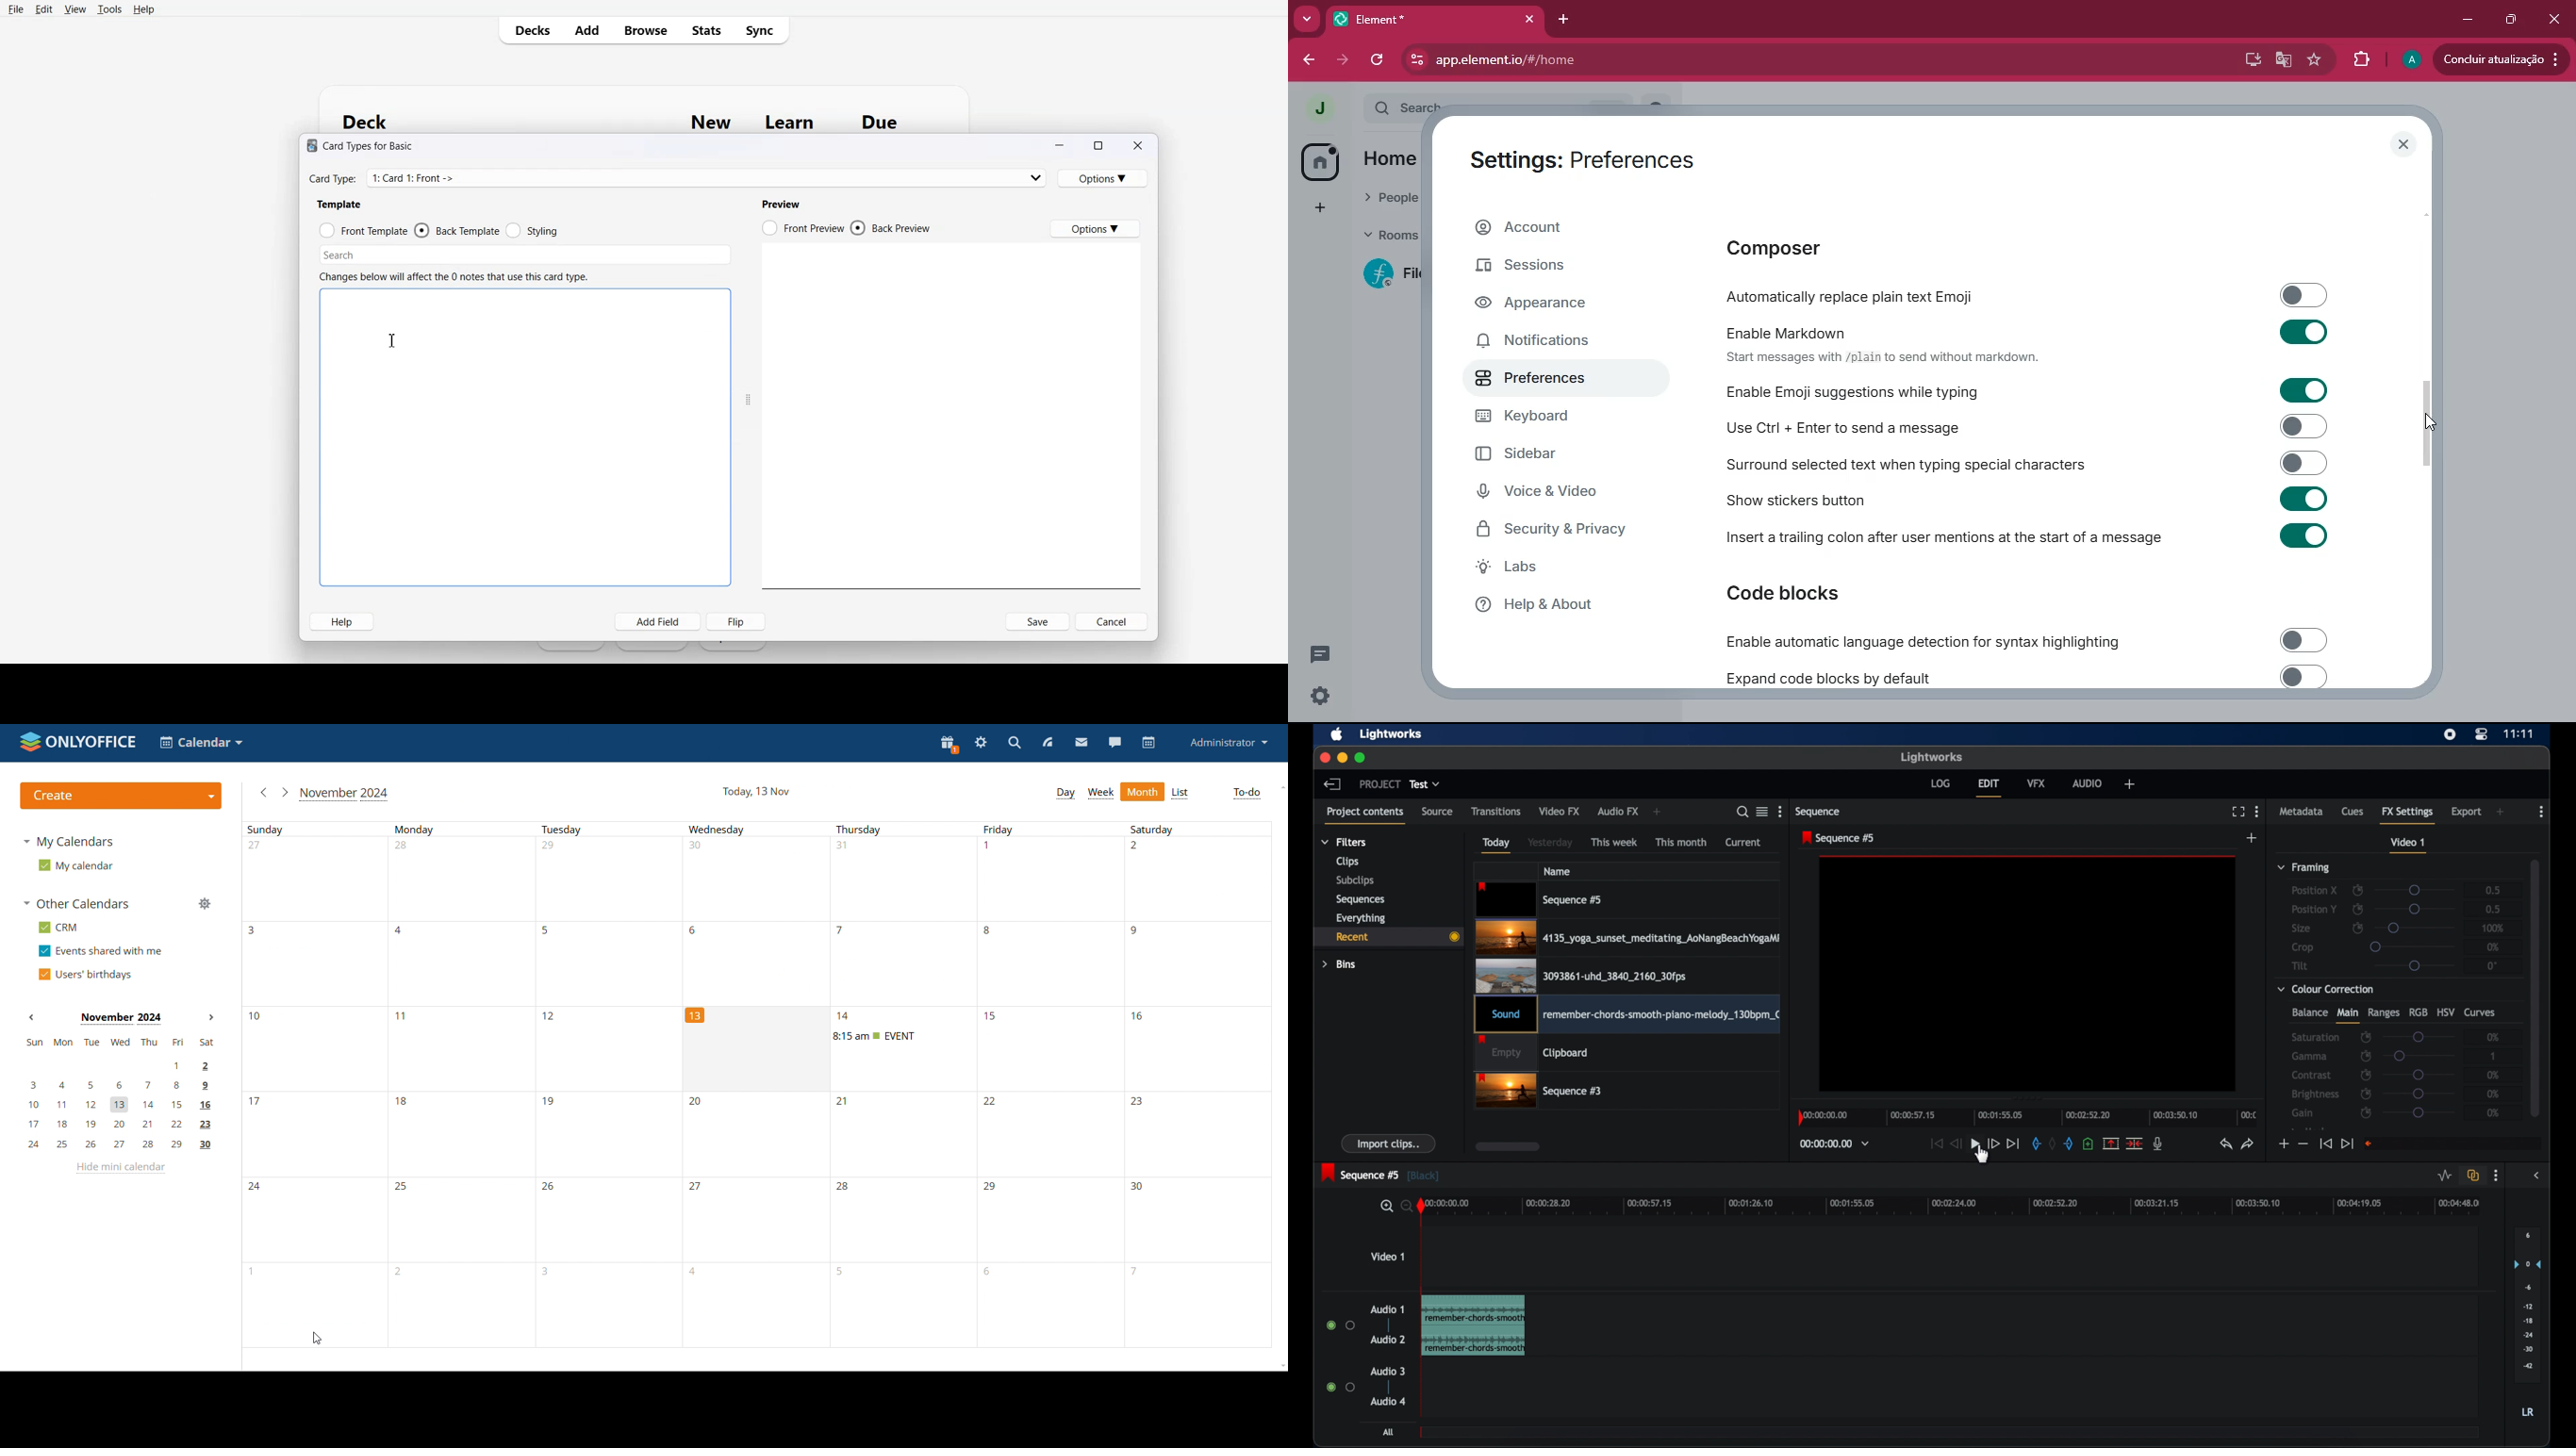 The height and width of the screenshot is (1456, 2576). I want to click on edit, so click(1989, 788).